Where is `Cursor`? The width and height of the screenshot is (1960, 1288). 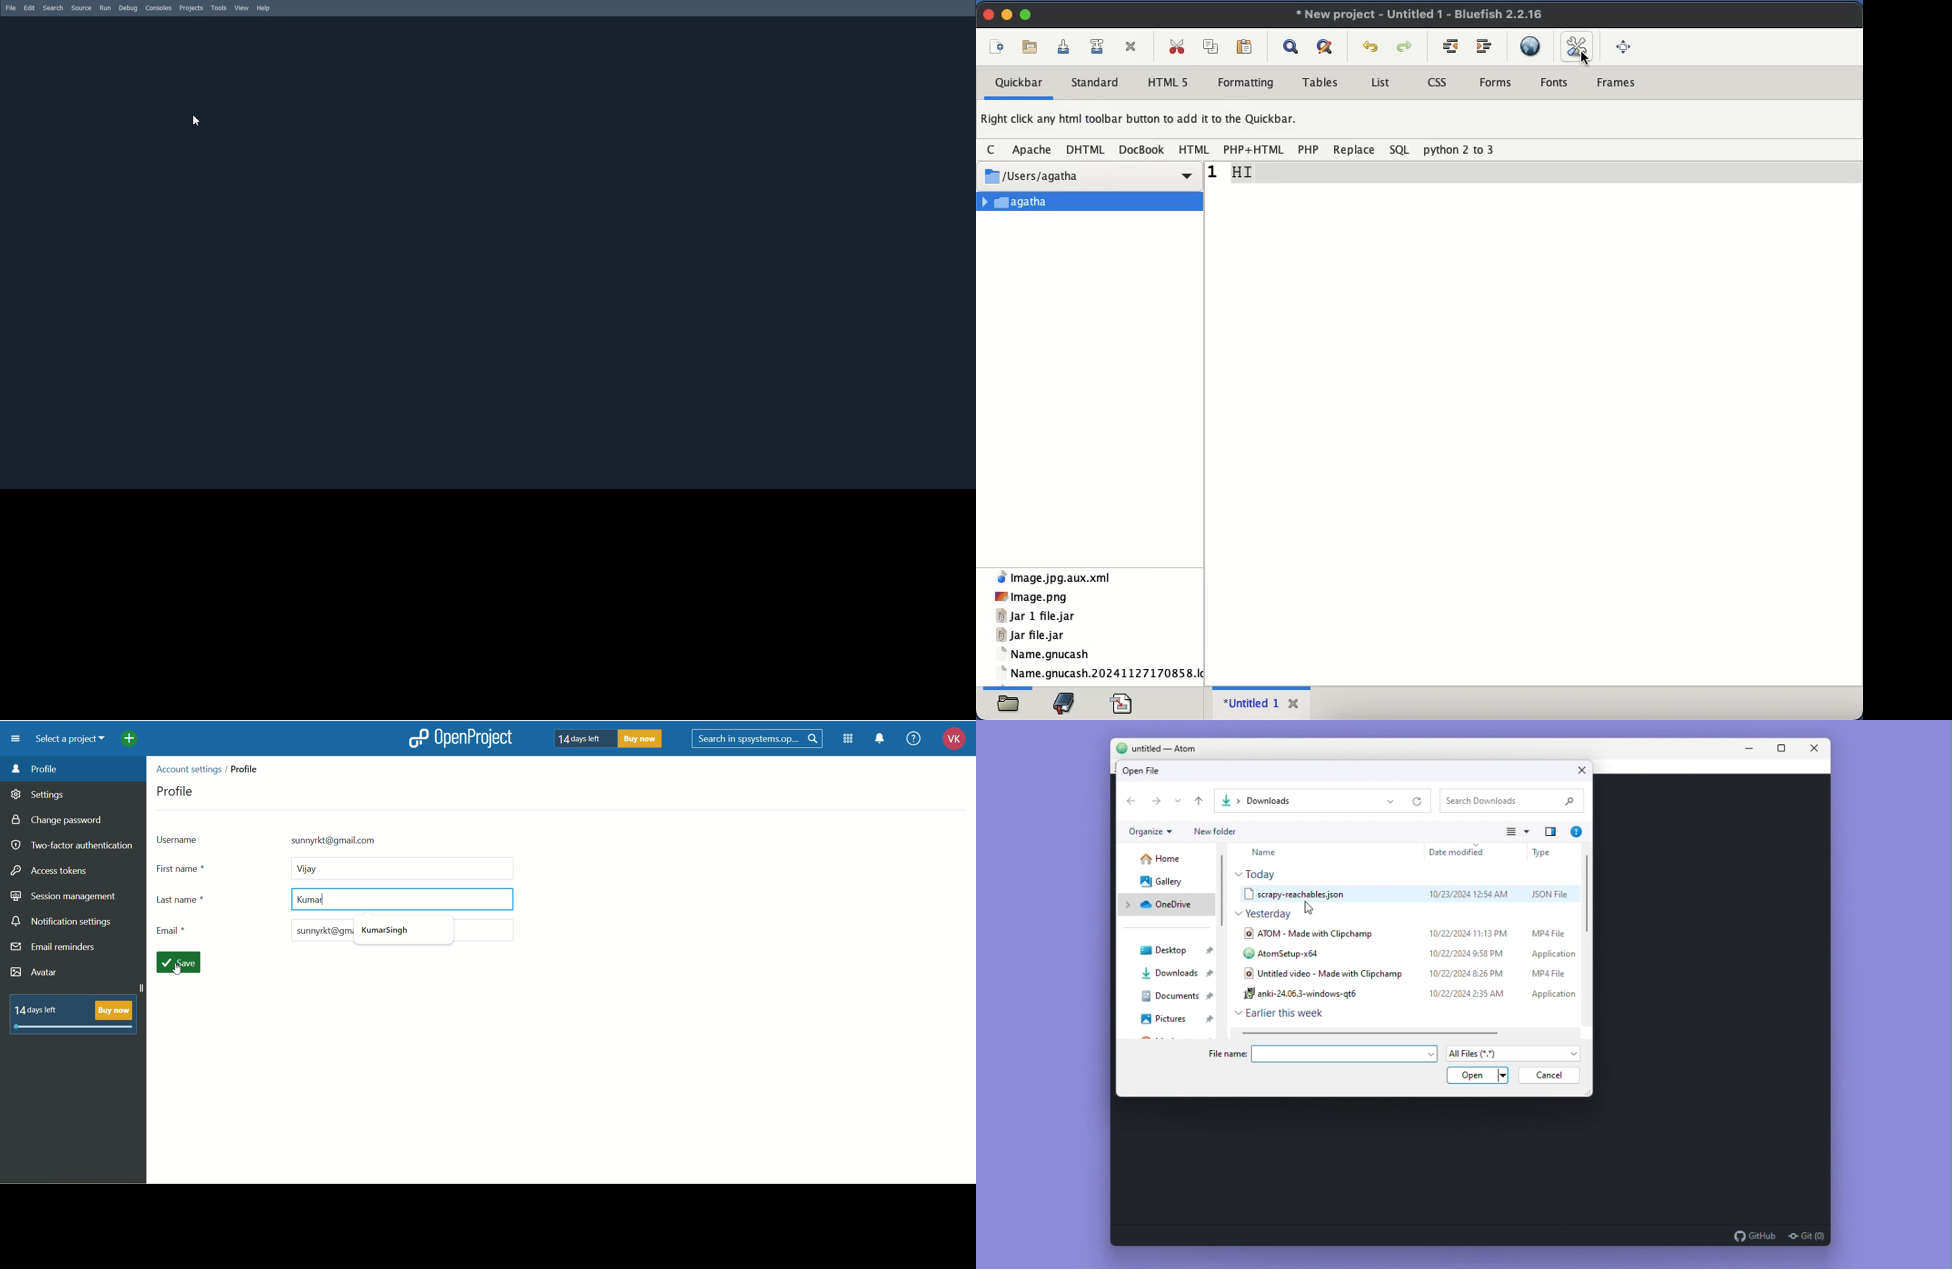 Cursor is located at coordinates (195, 120).